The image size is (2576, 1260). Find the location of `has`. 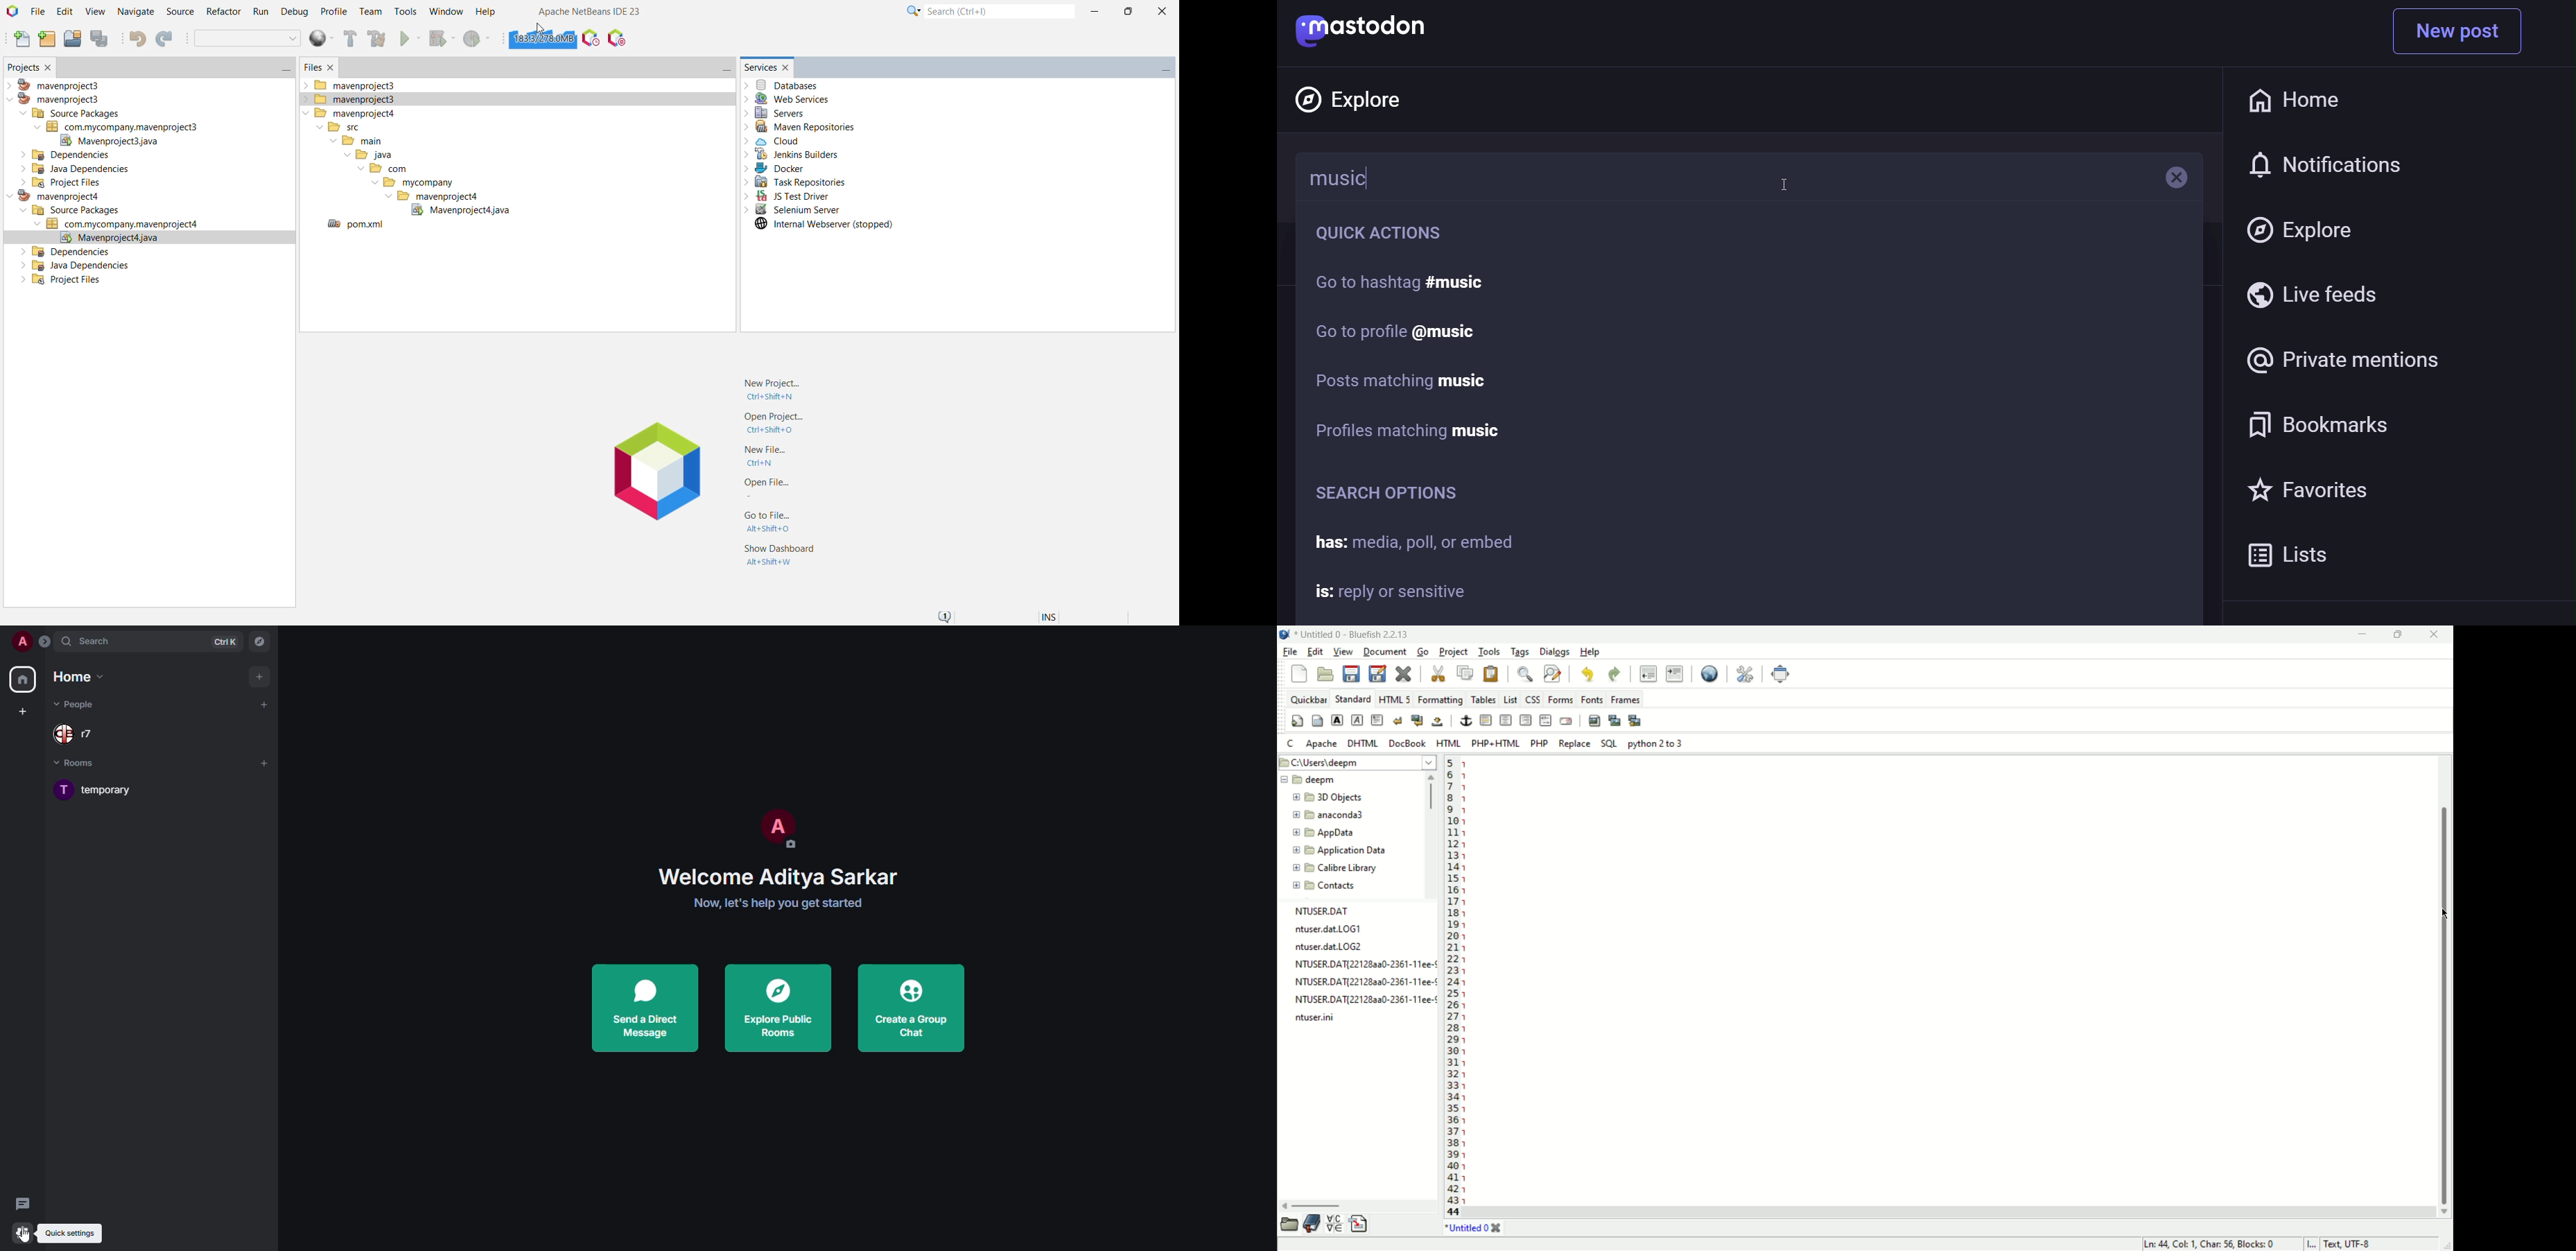

has is located at coordinates (1420, 543).